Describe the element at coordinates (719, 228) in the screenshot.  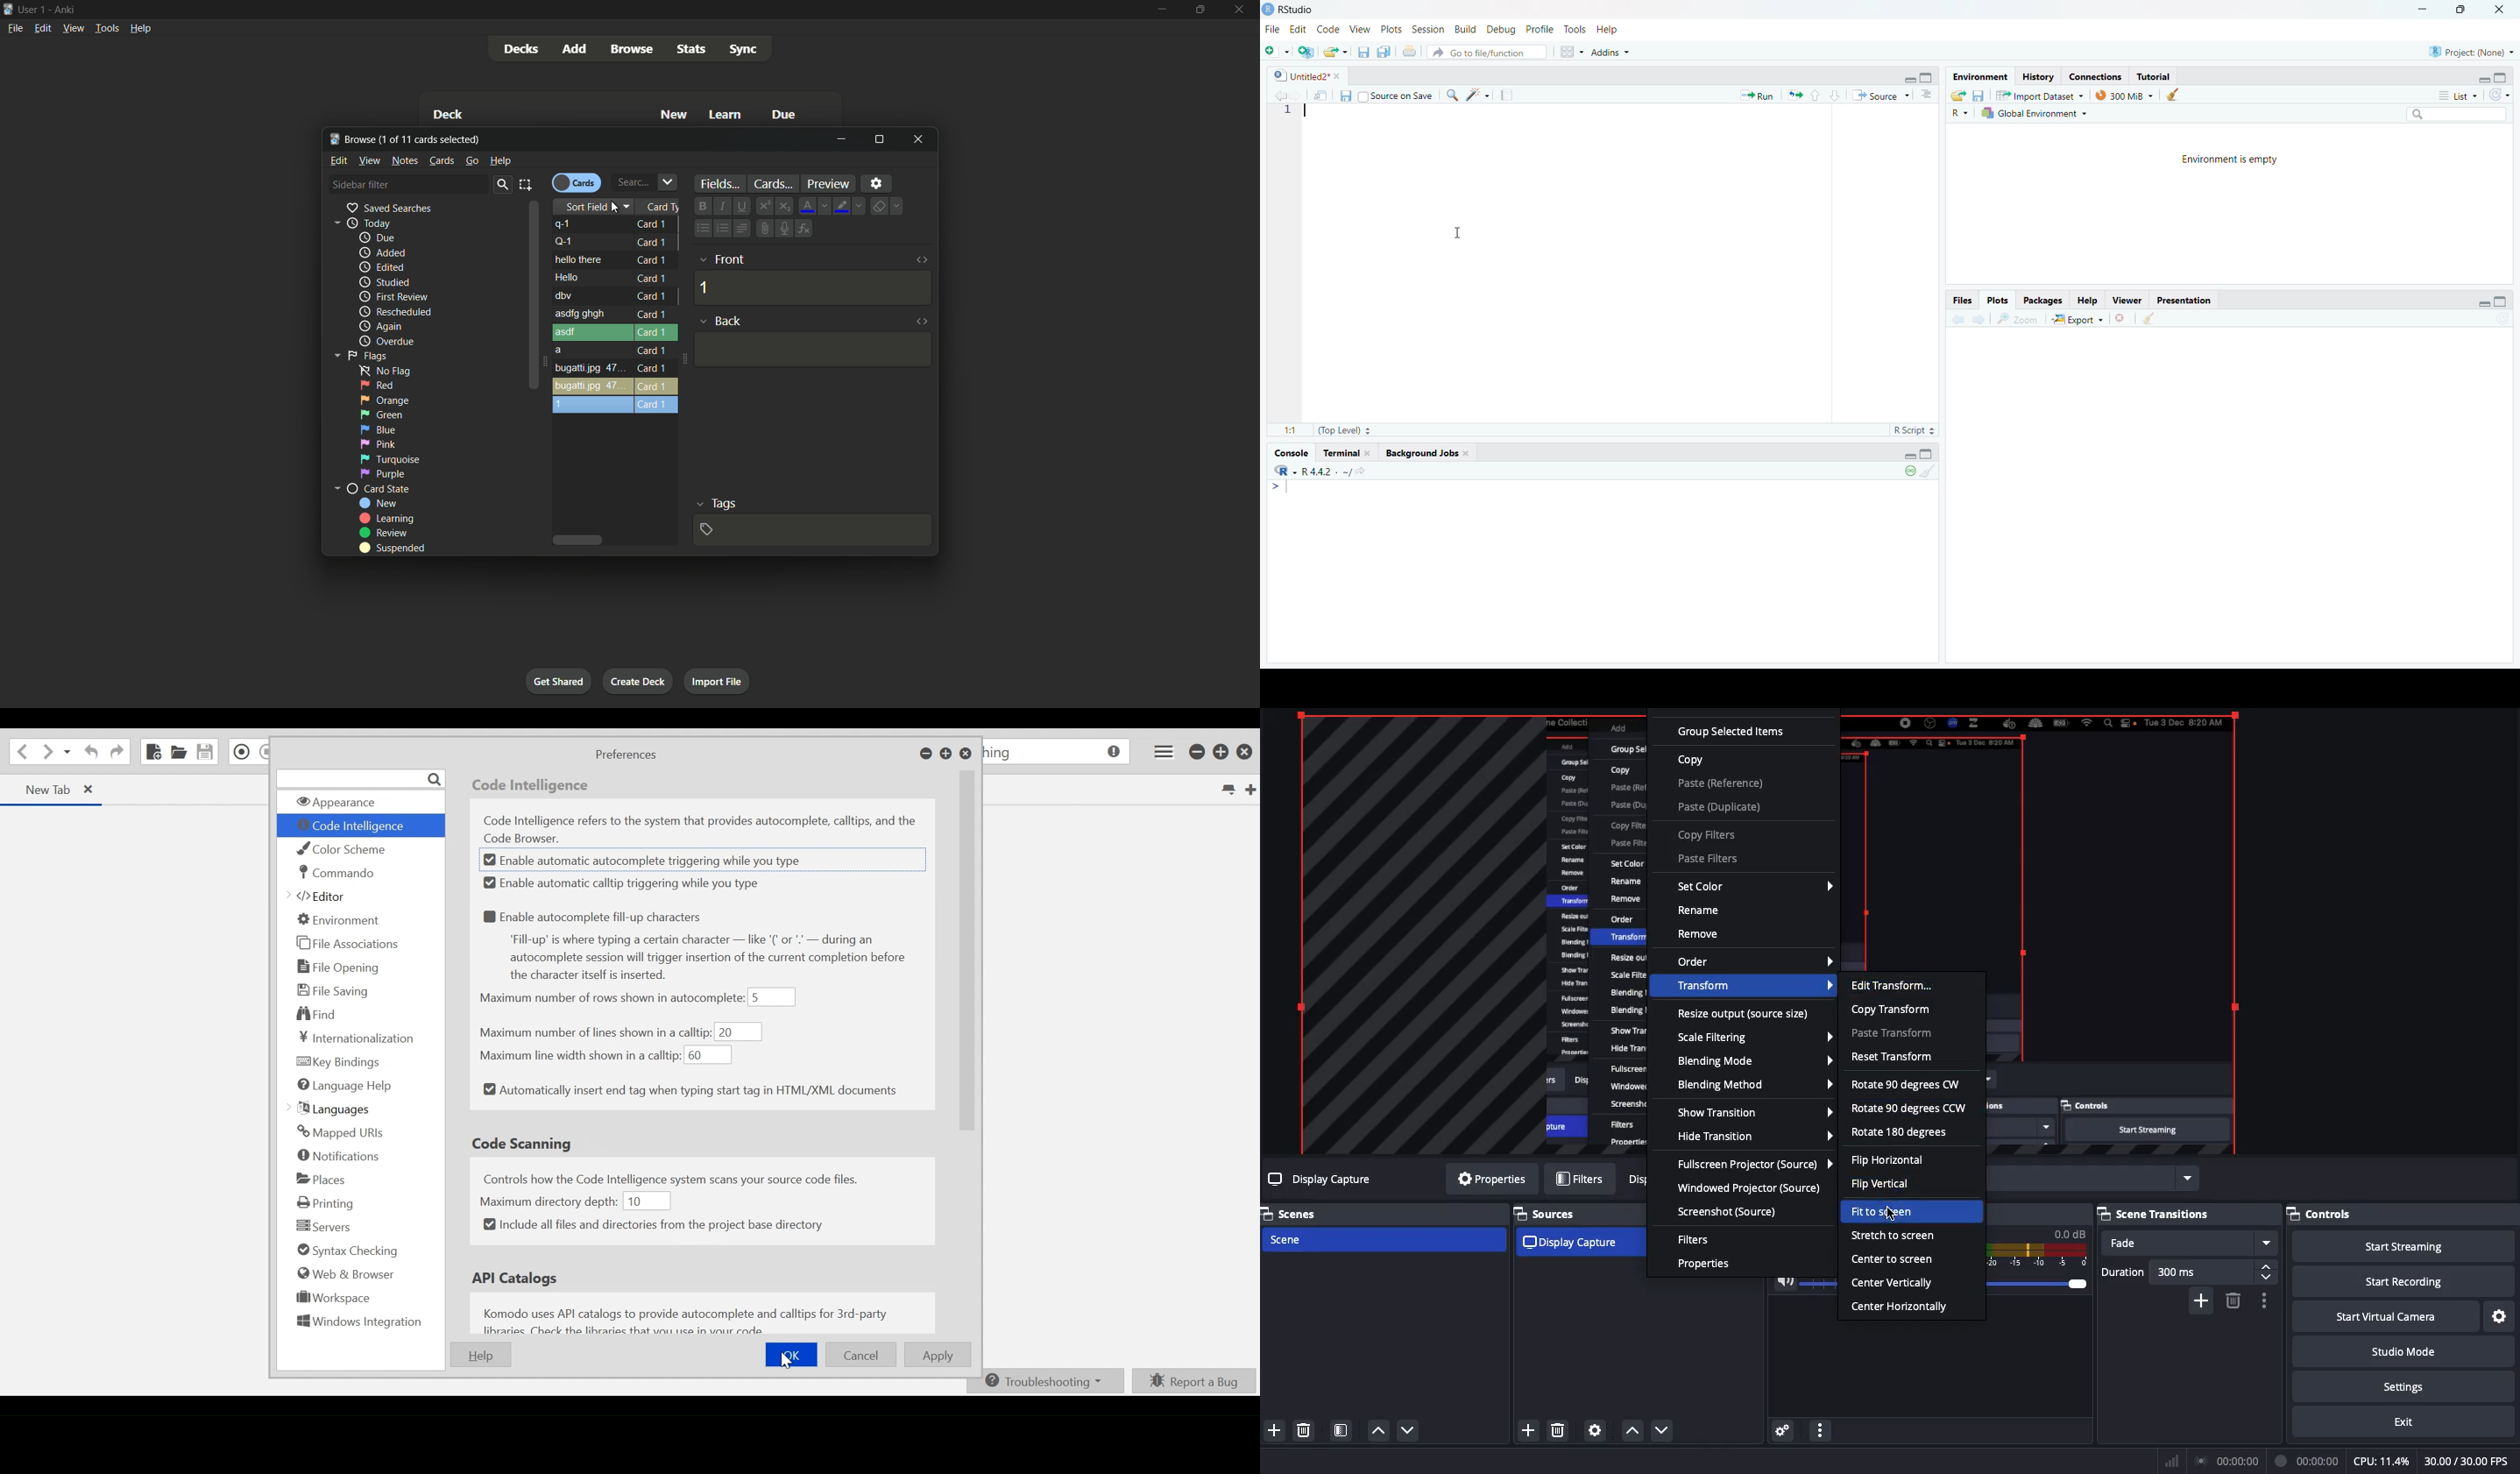
I see `ordered list` at that location.